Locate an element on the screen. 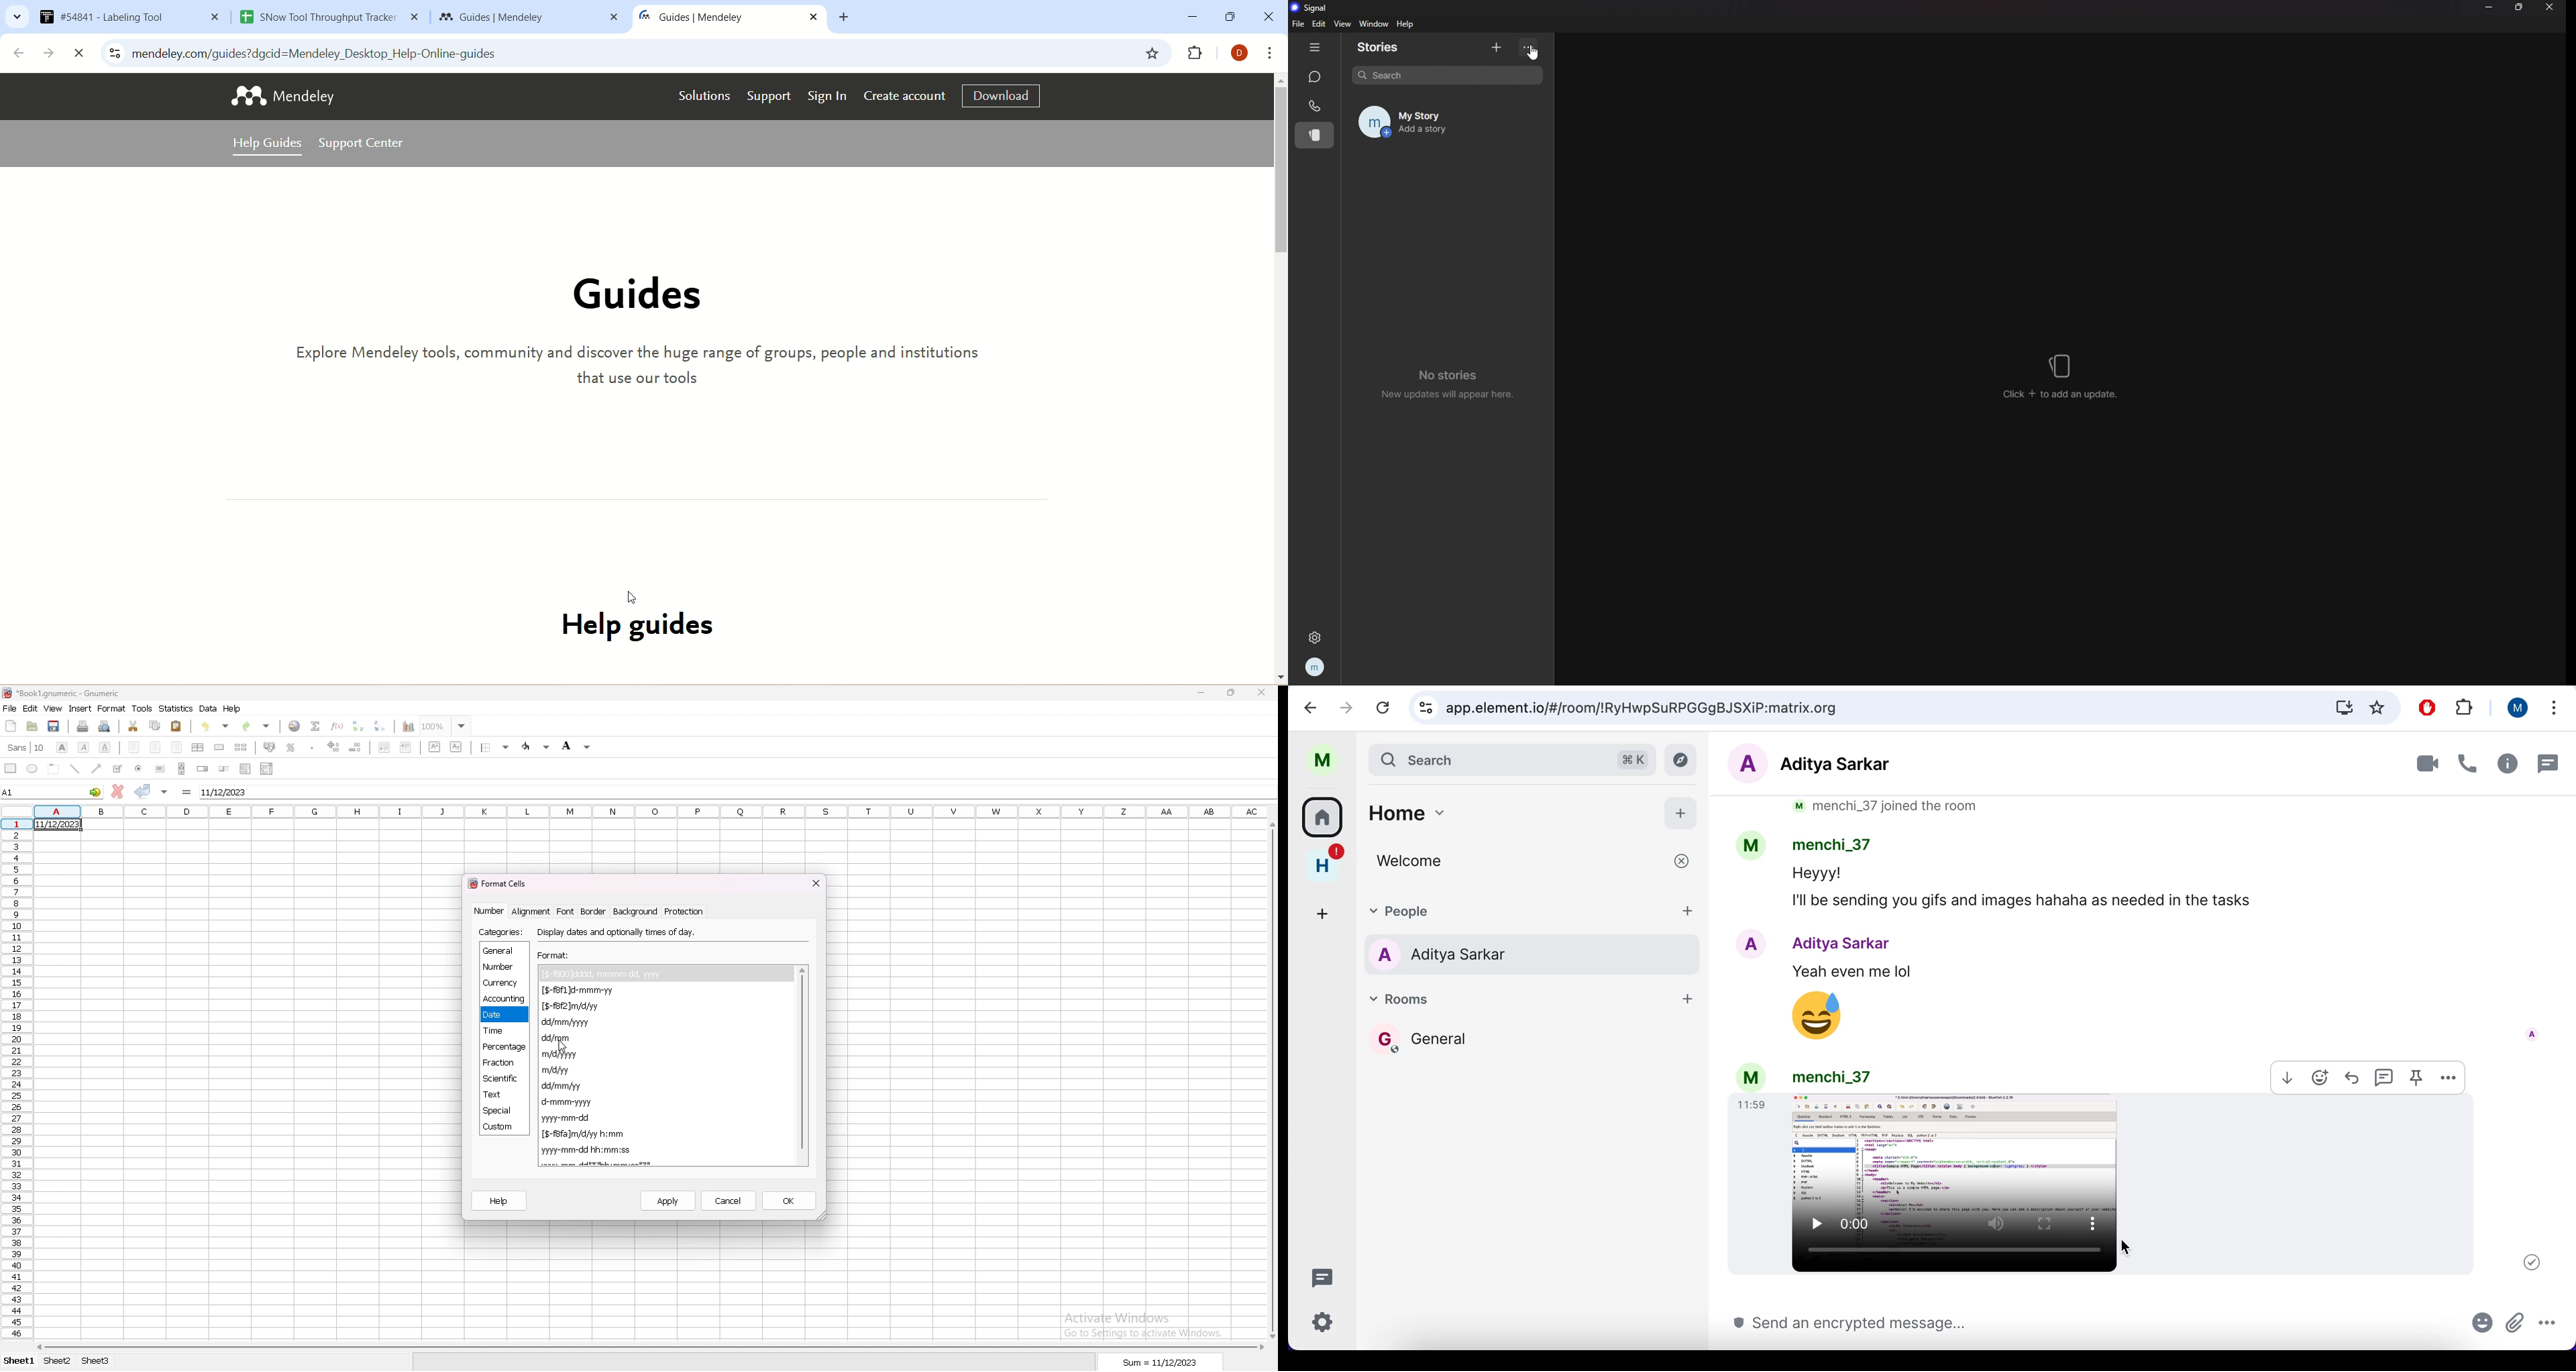 This screenshot has width=2576, height=1372. app.element.io/#/room/!RyHwpSuRPGGgBJSXiP:matrix.org is located at coordinates (1656, 709).